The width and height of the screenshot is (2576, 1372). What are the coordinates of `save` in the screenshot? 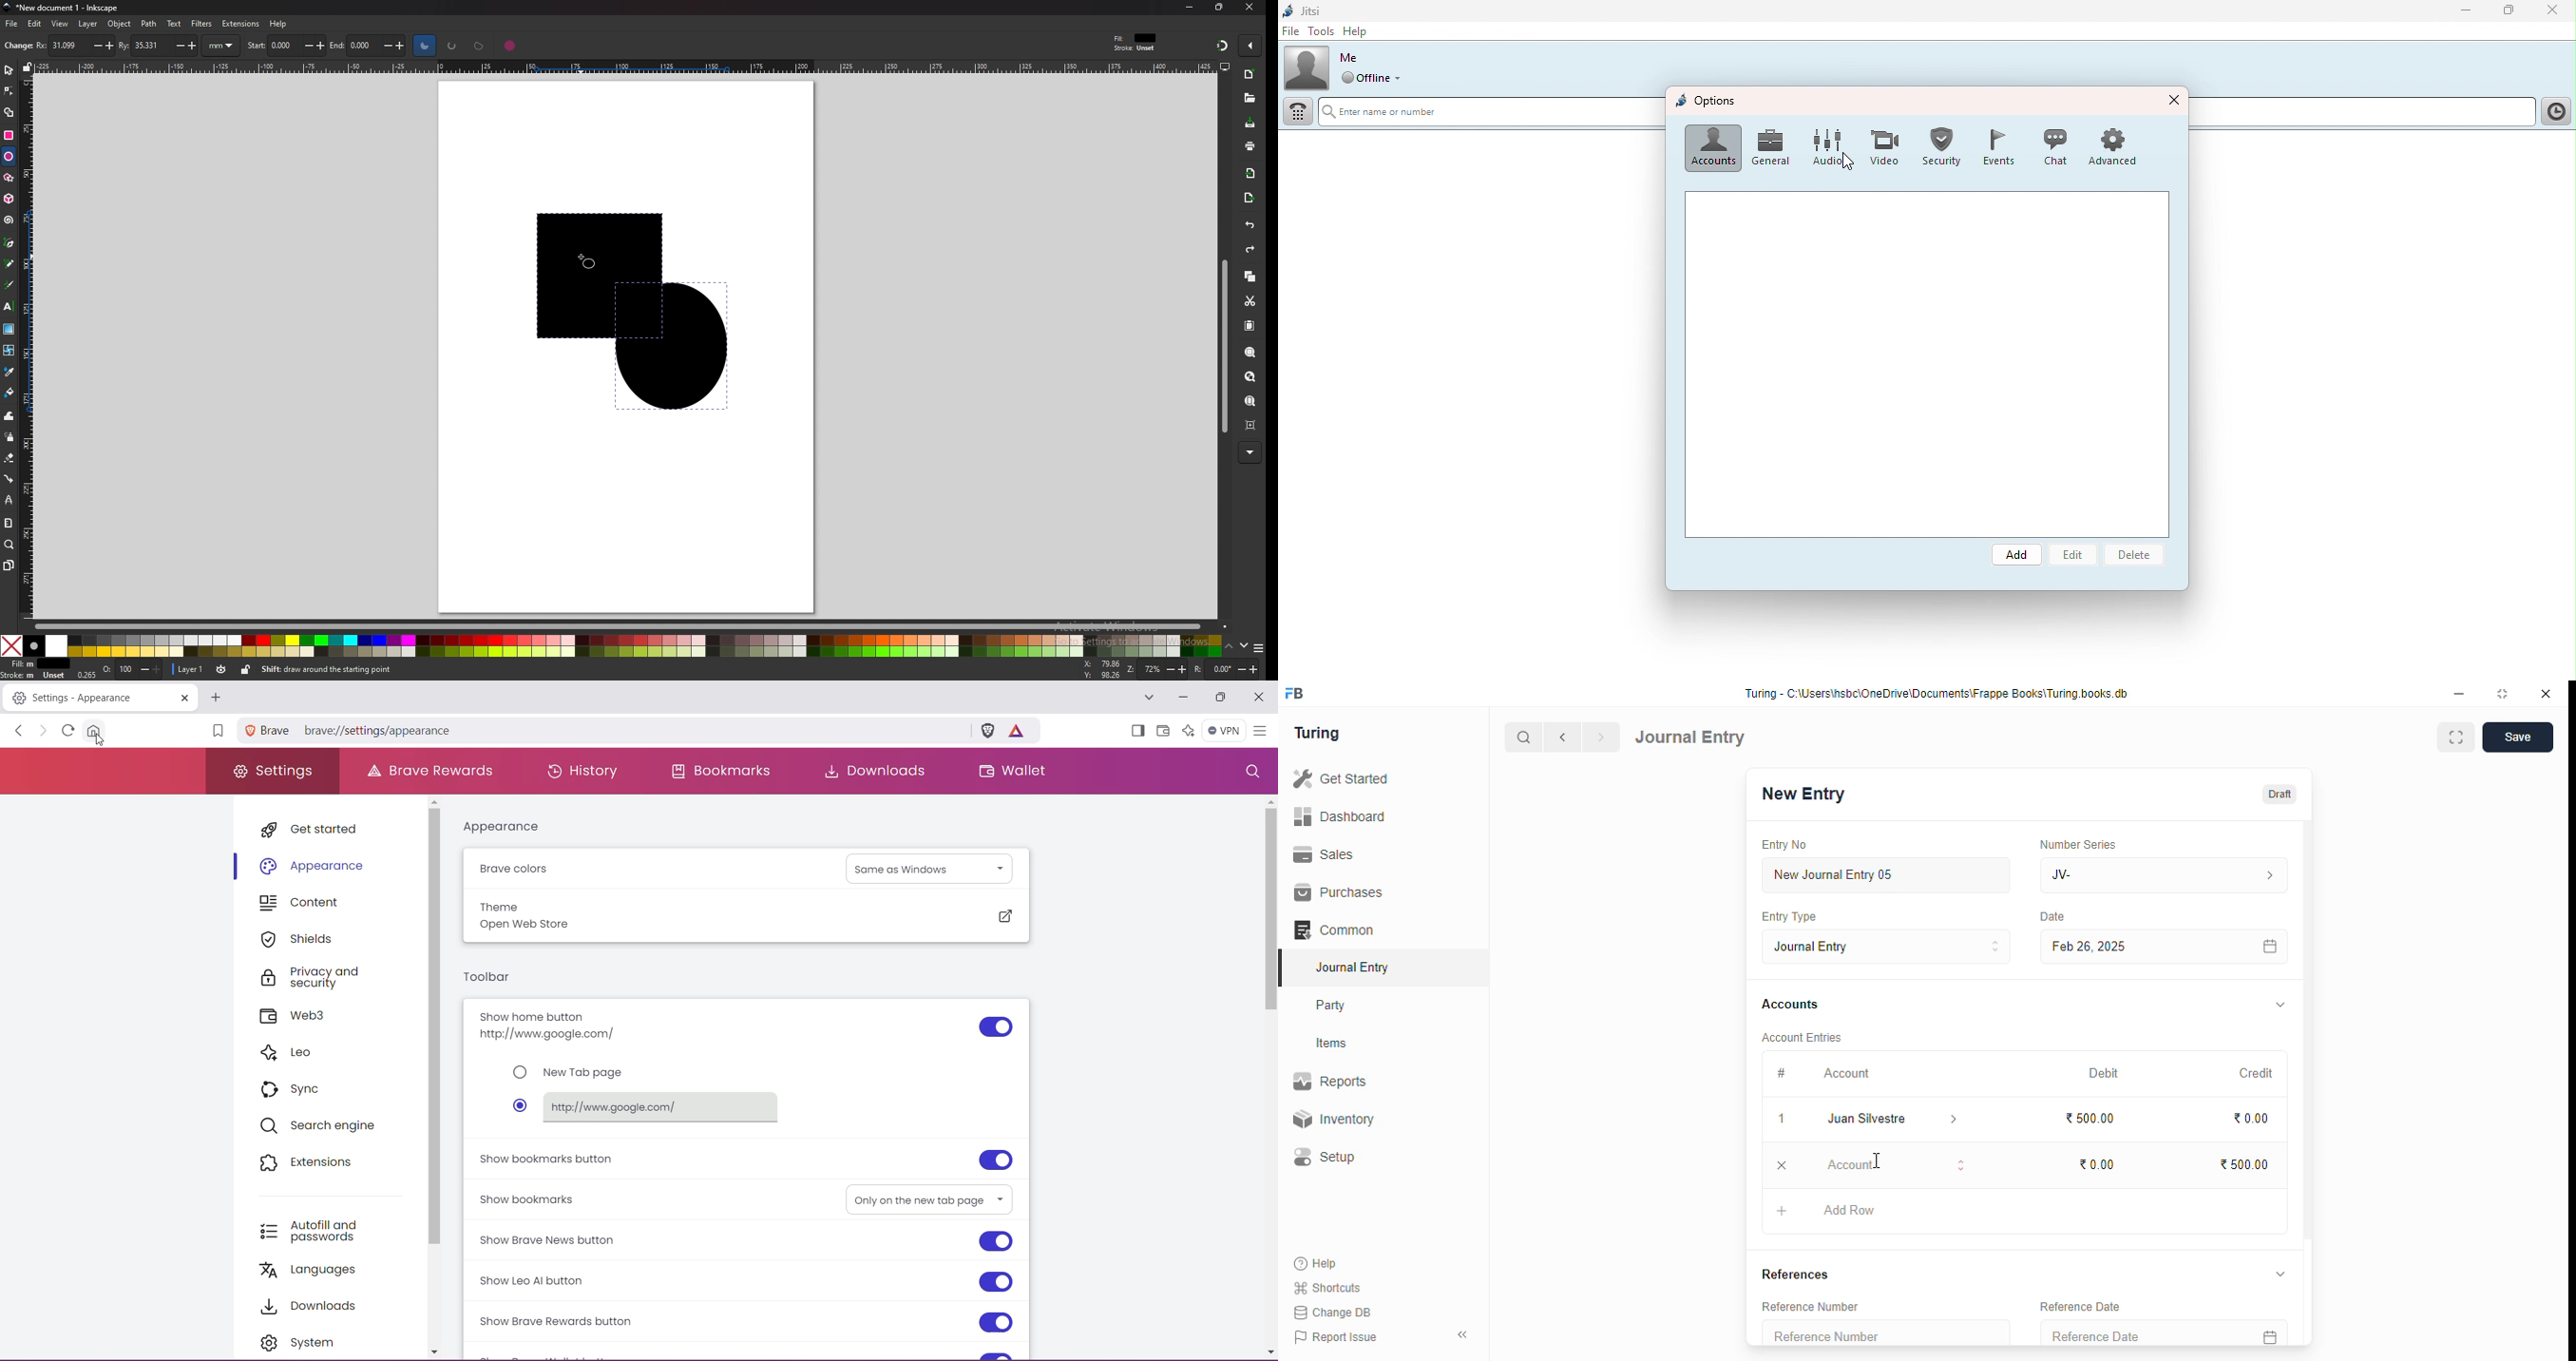 It's located at (1250, 123).